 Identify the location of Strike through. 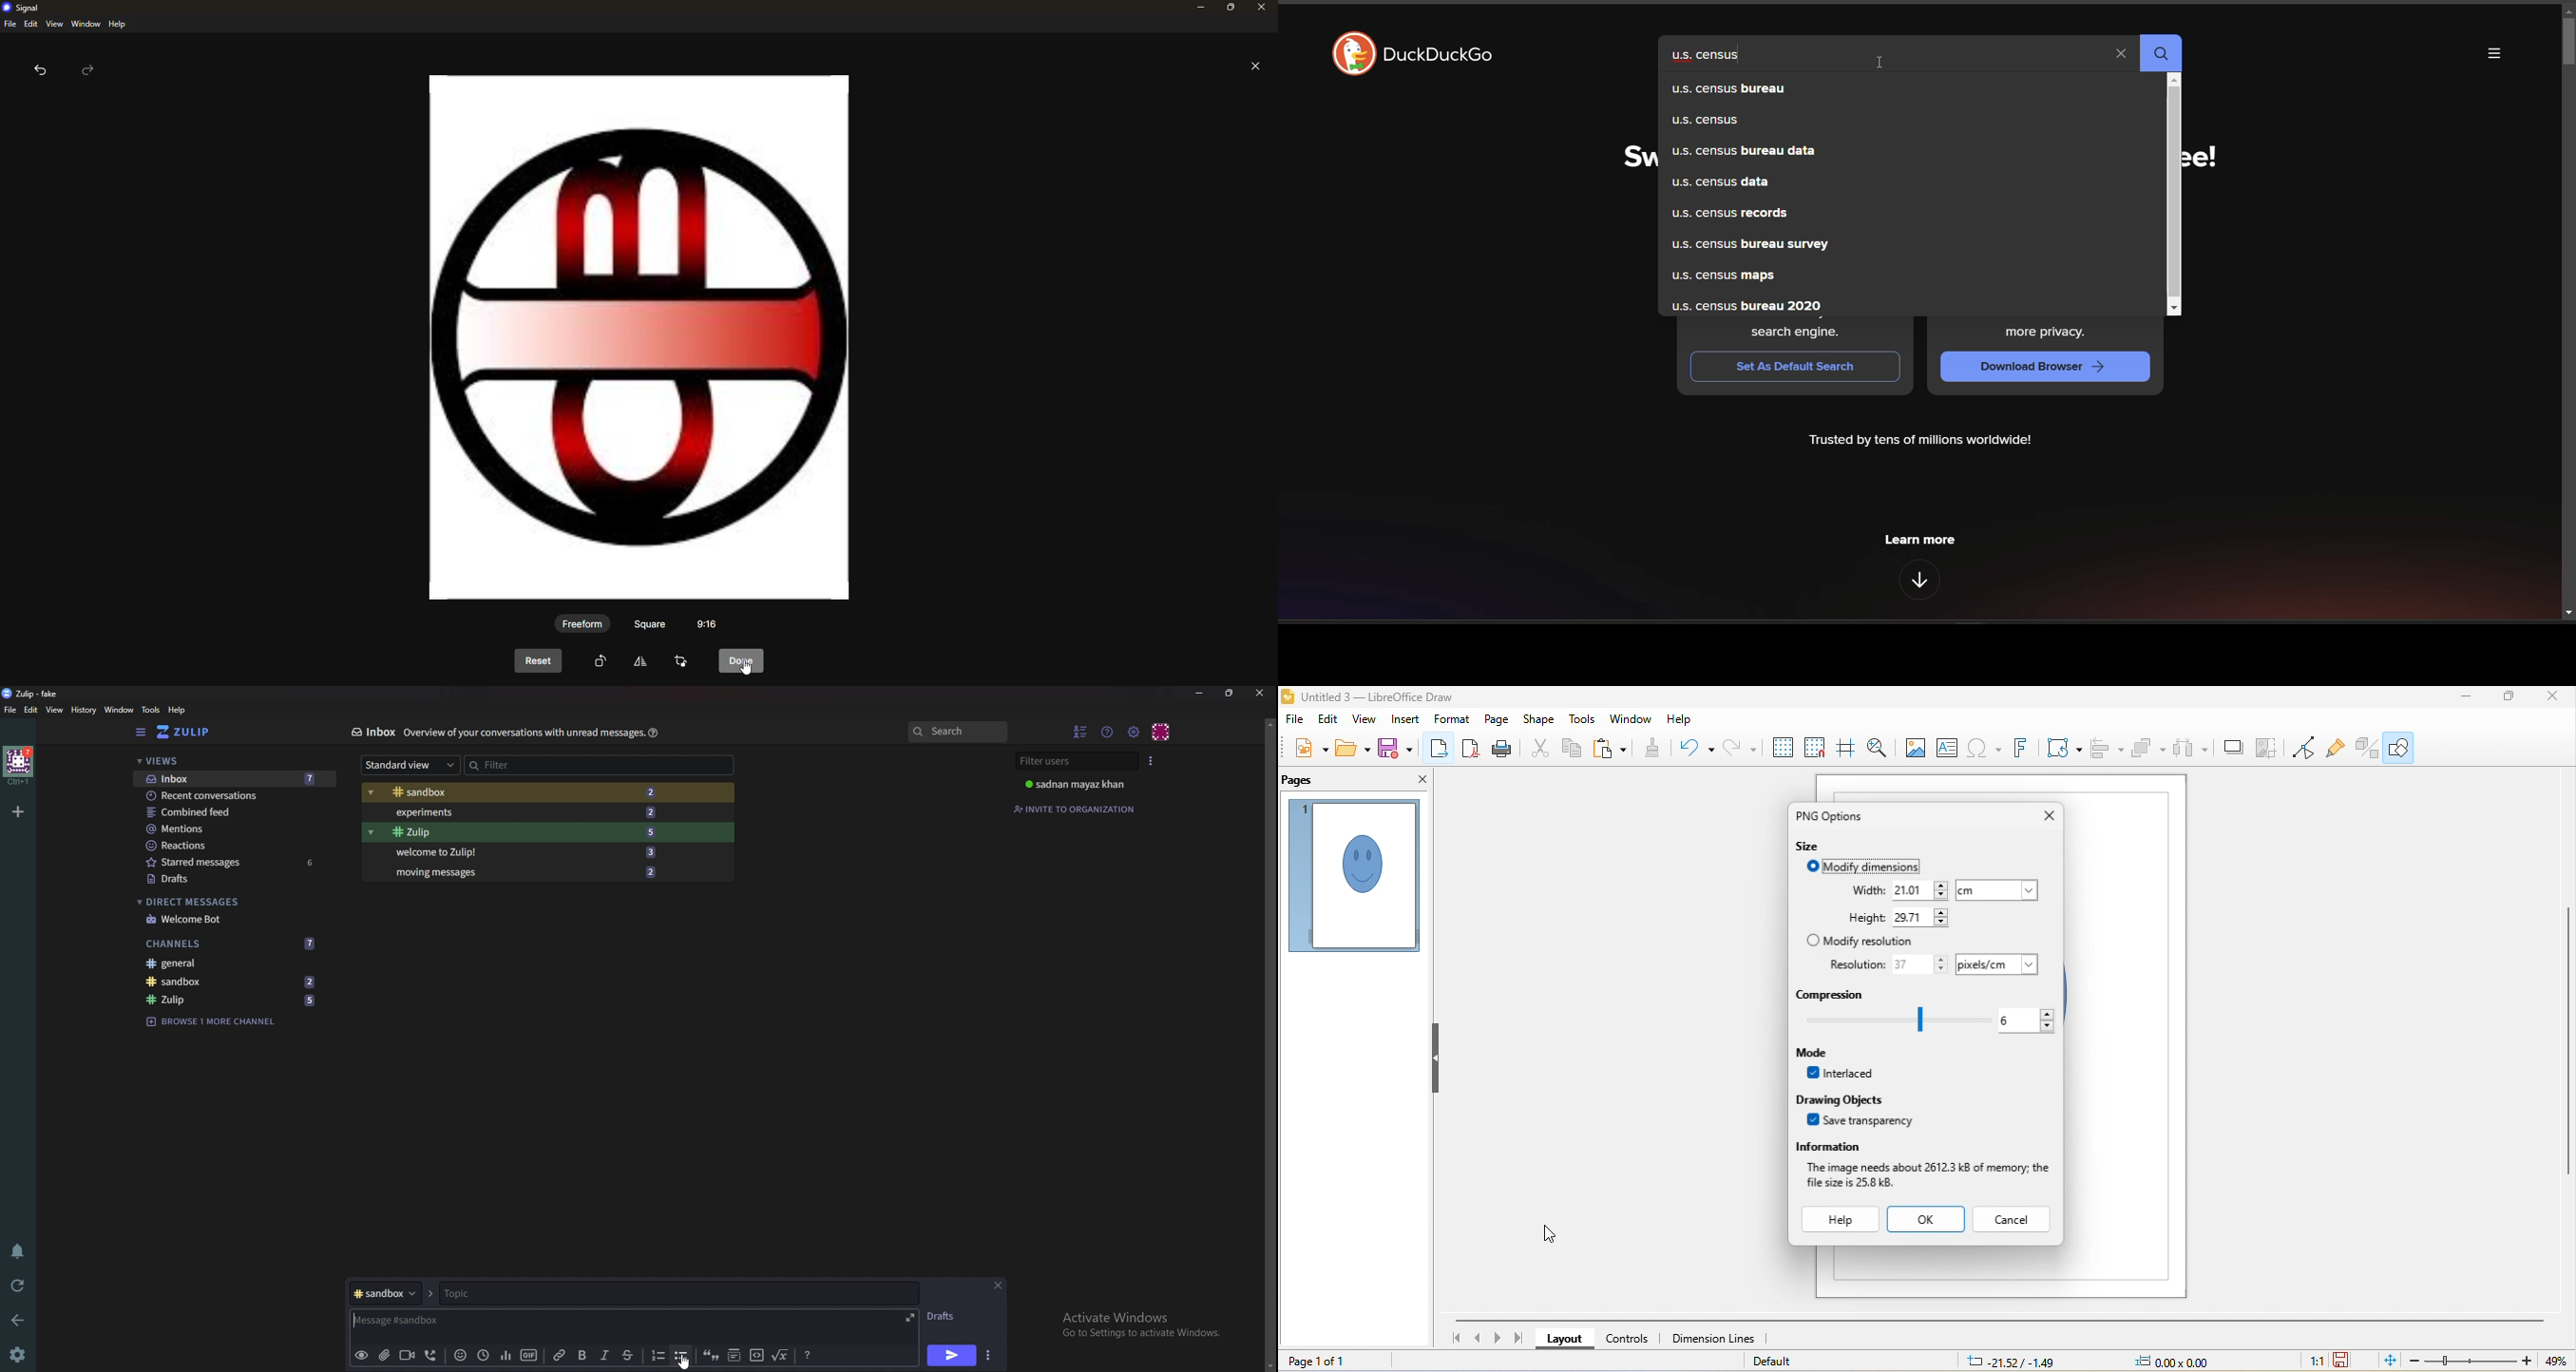
(628, 1355).